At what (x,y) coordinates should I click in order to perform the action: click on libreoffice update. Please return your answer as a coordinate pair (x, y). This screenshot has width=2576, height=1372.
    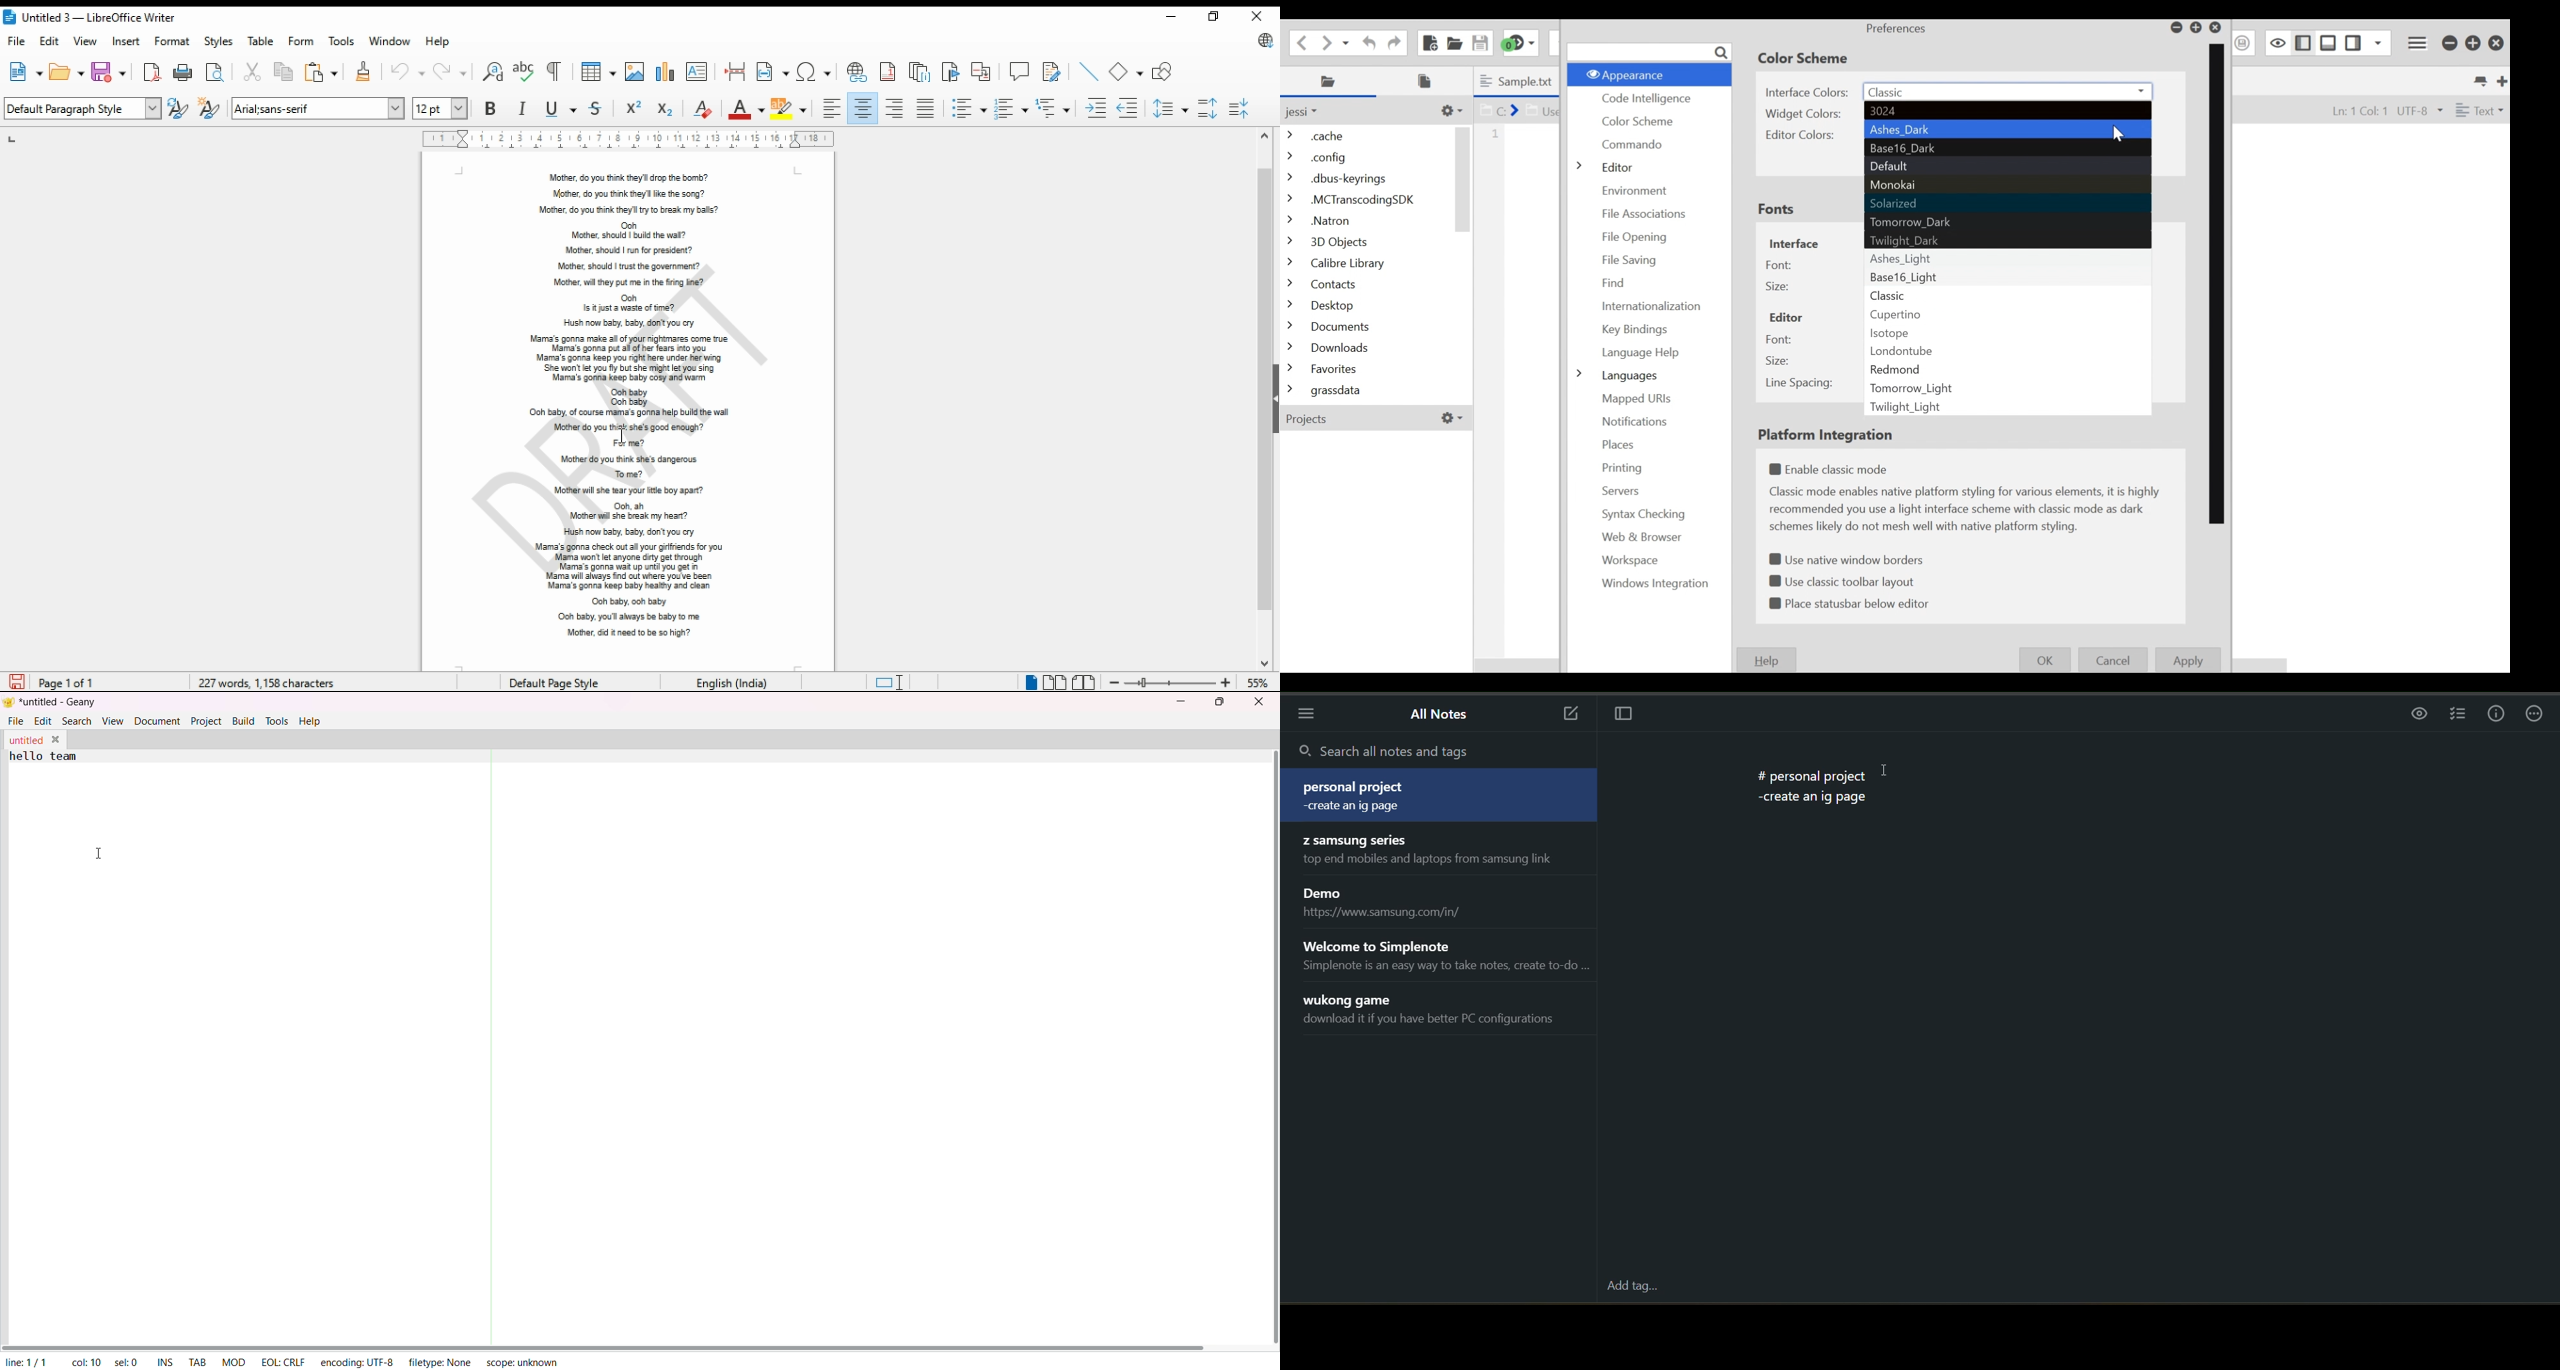
    Looking at the image, I should click on (1262, 41).